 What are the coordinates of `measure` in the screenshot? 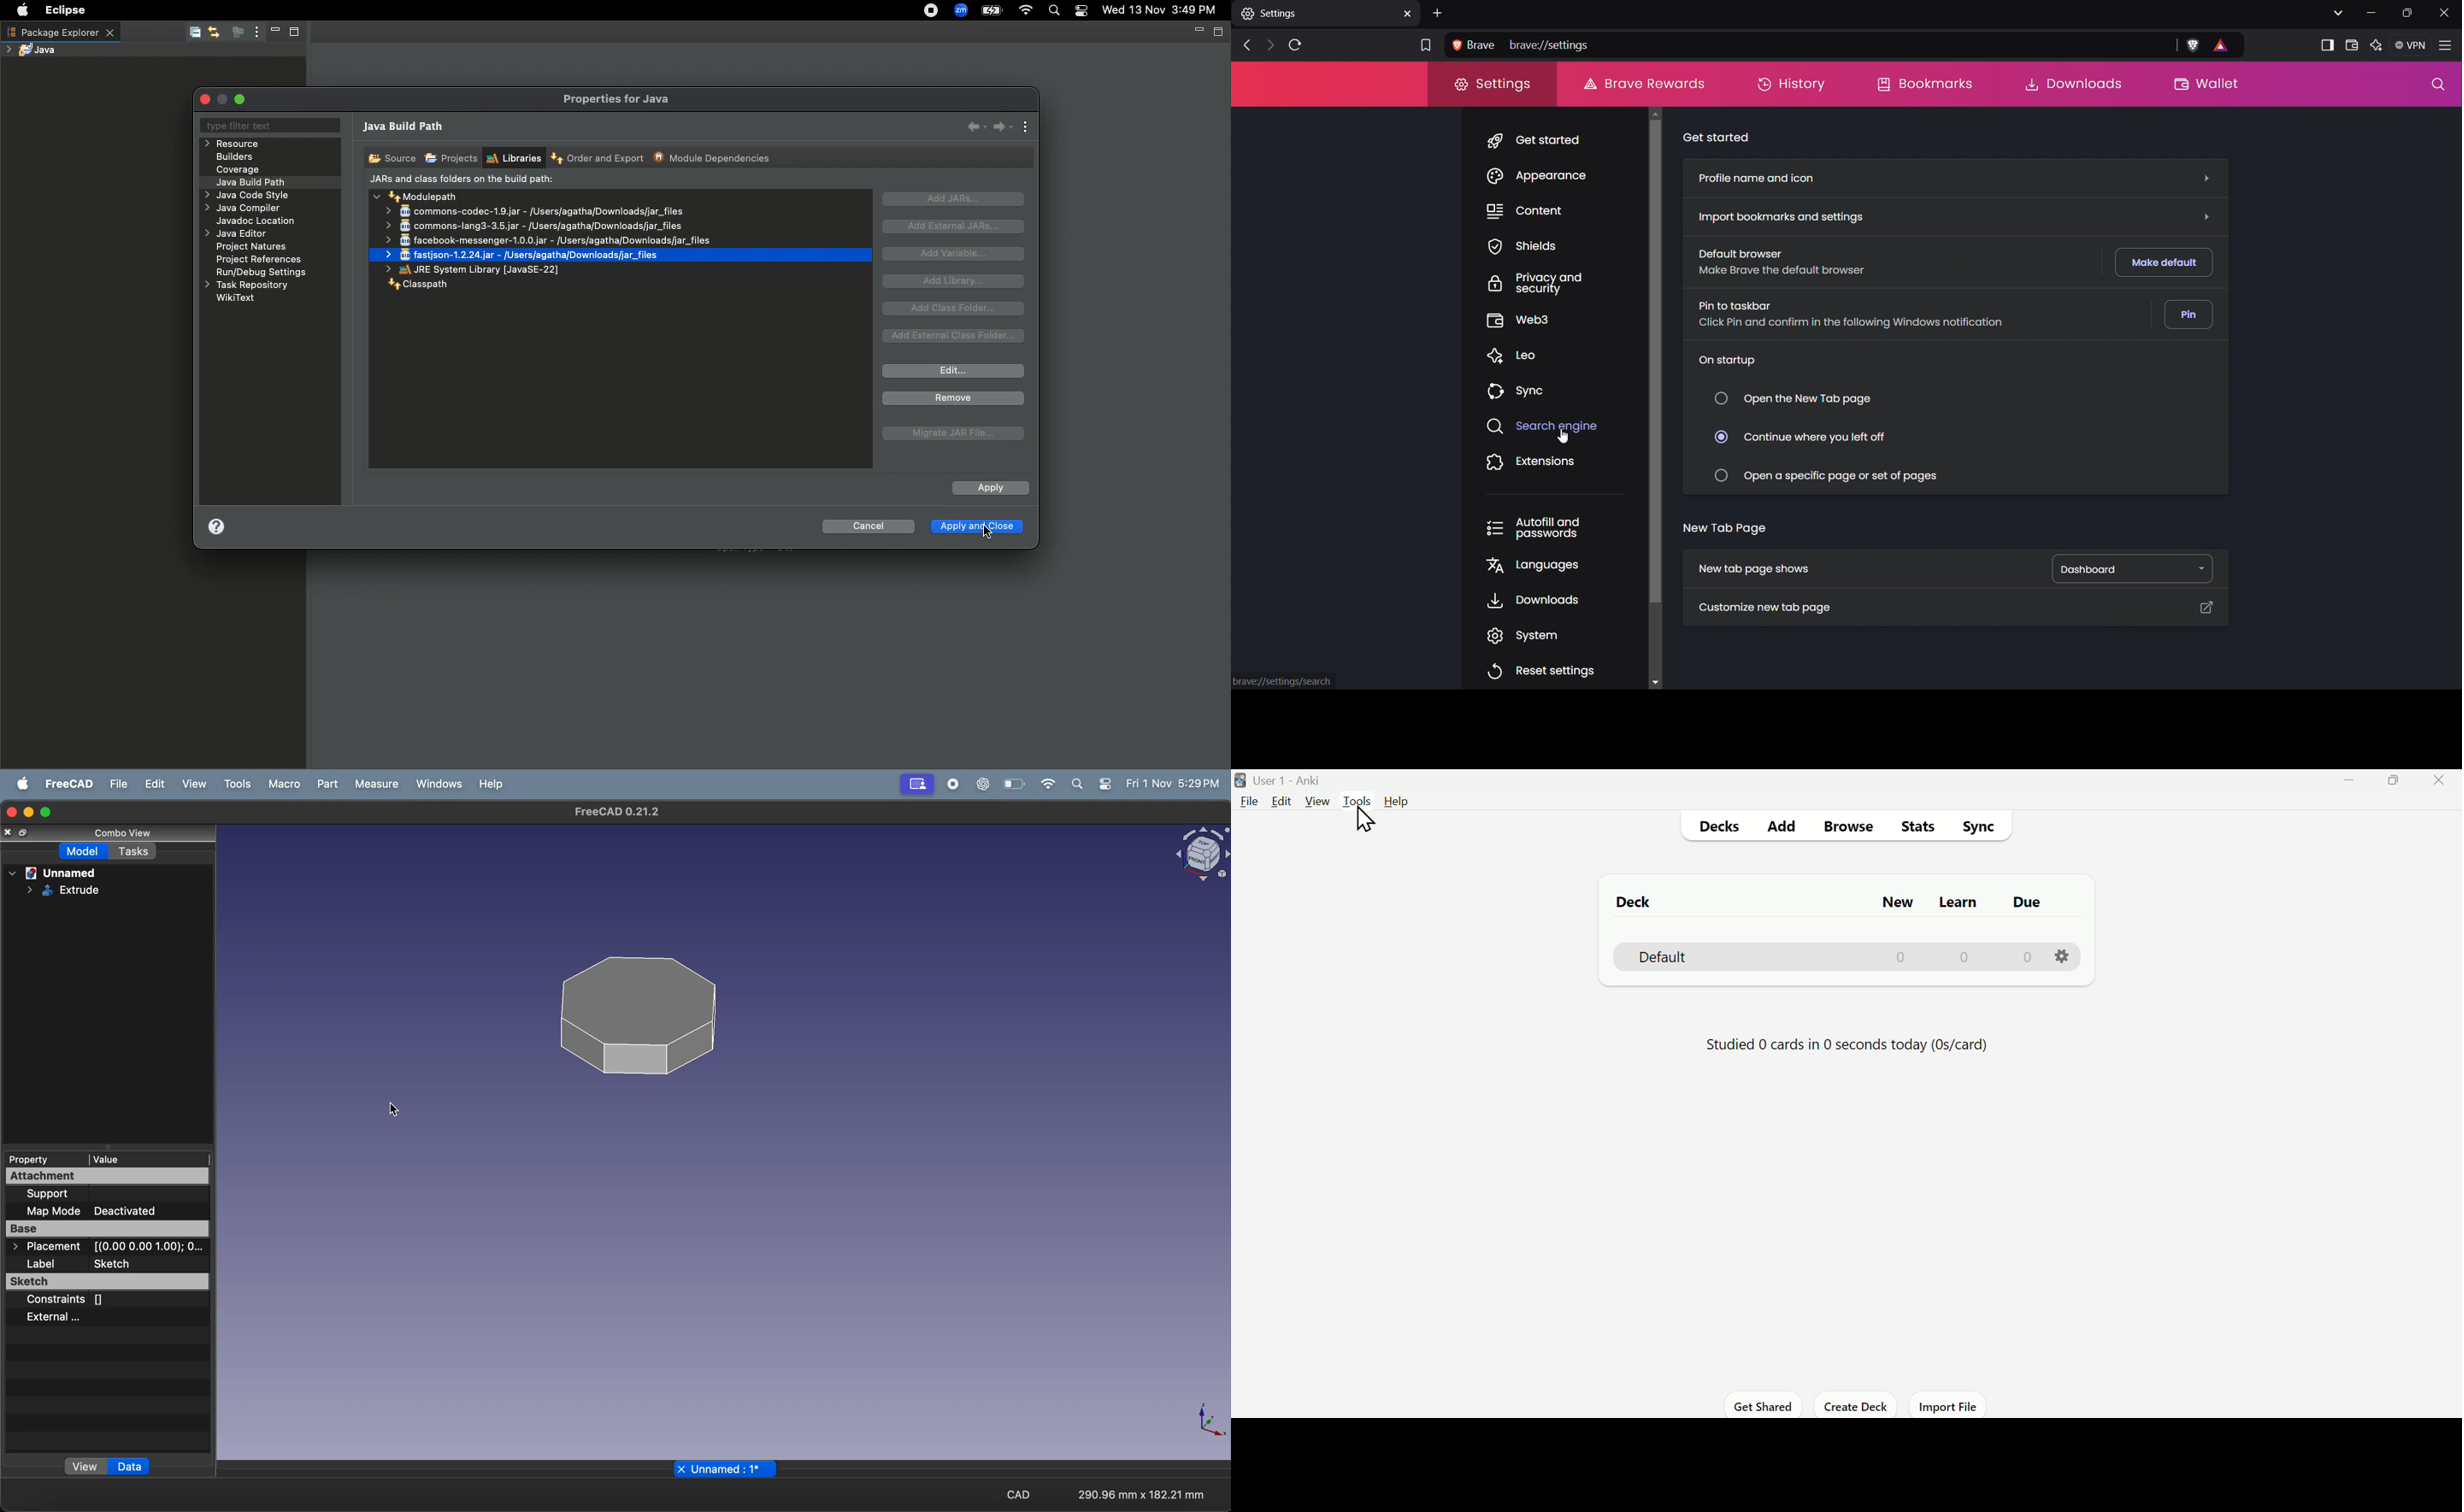 It's located at (377, 784).